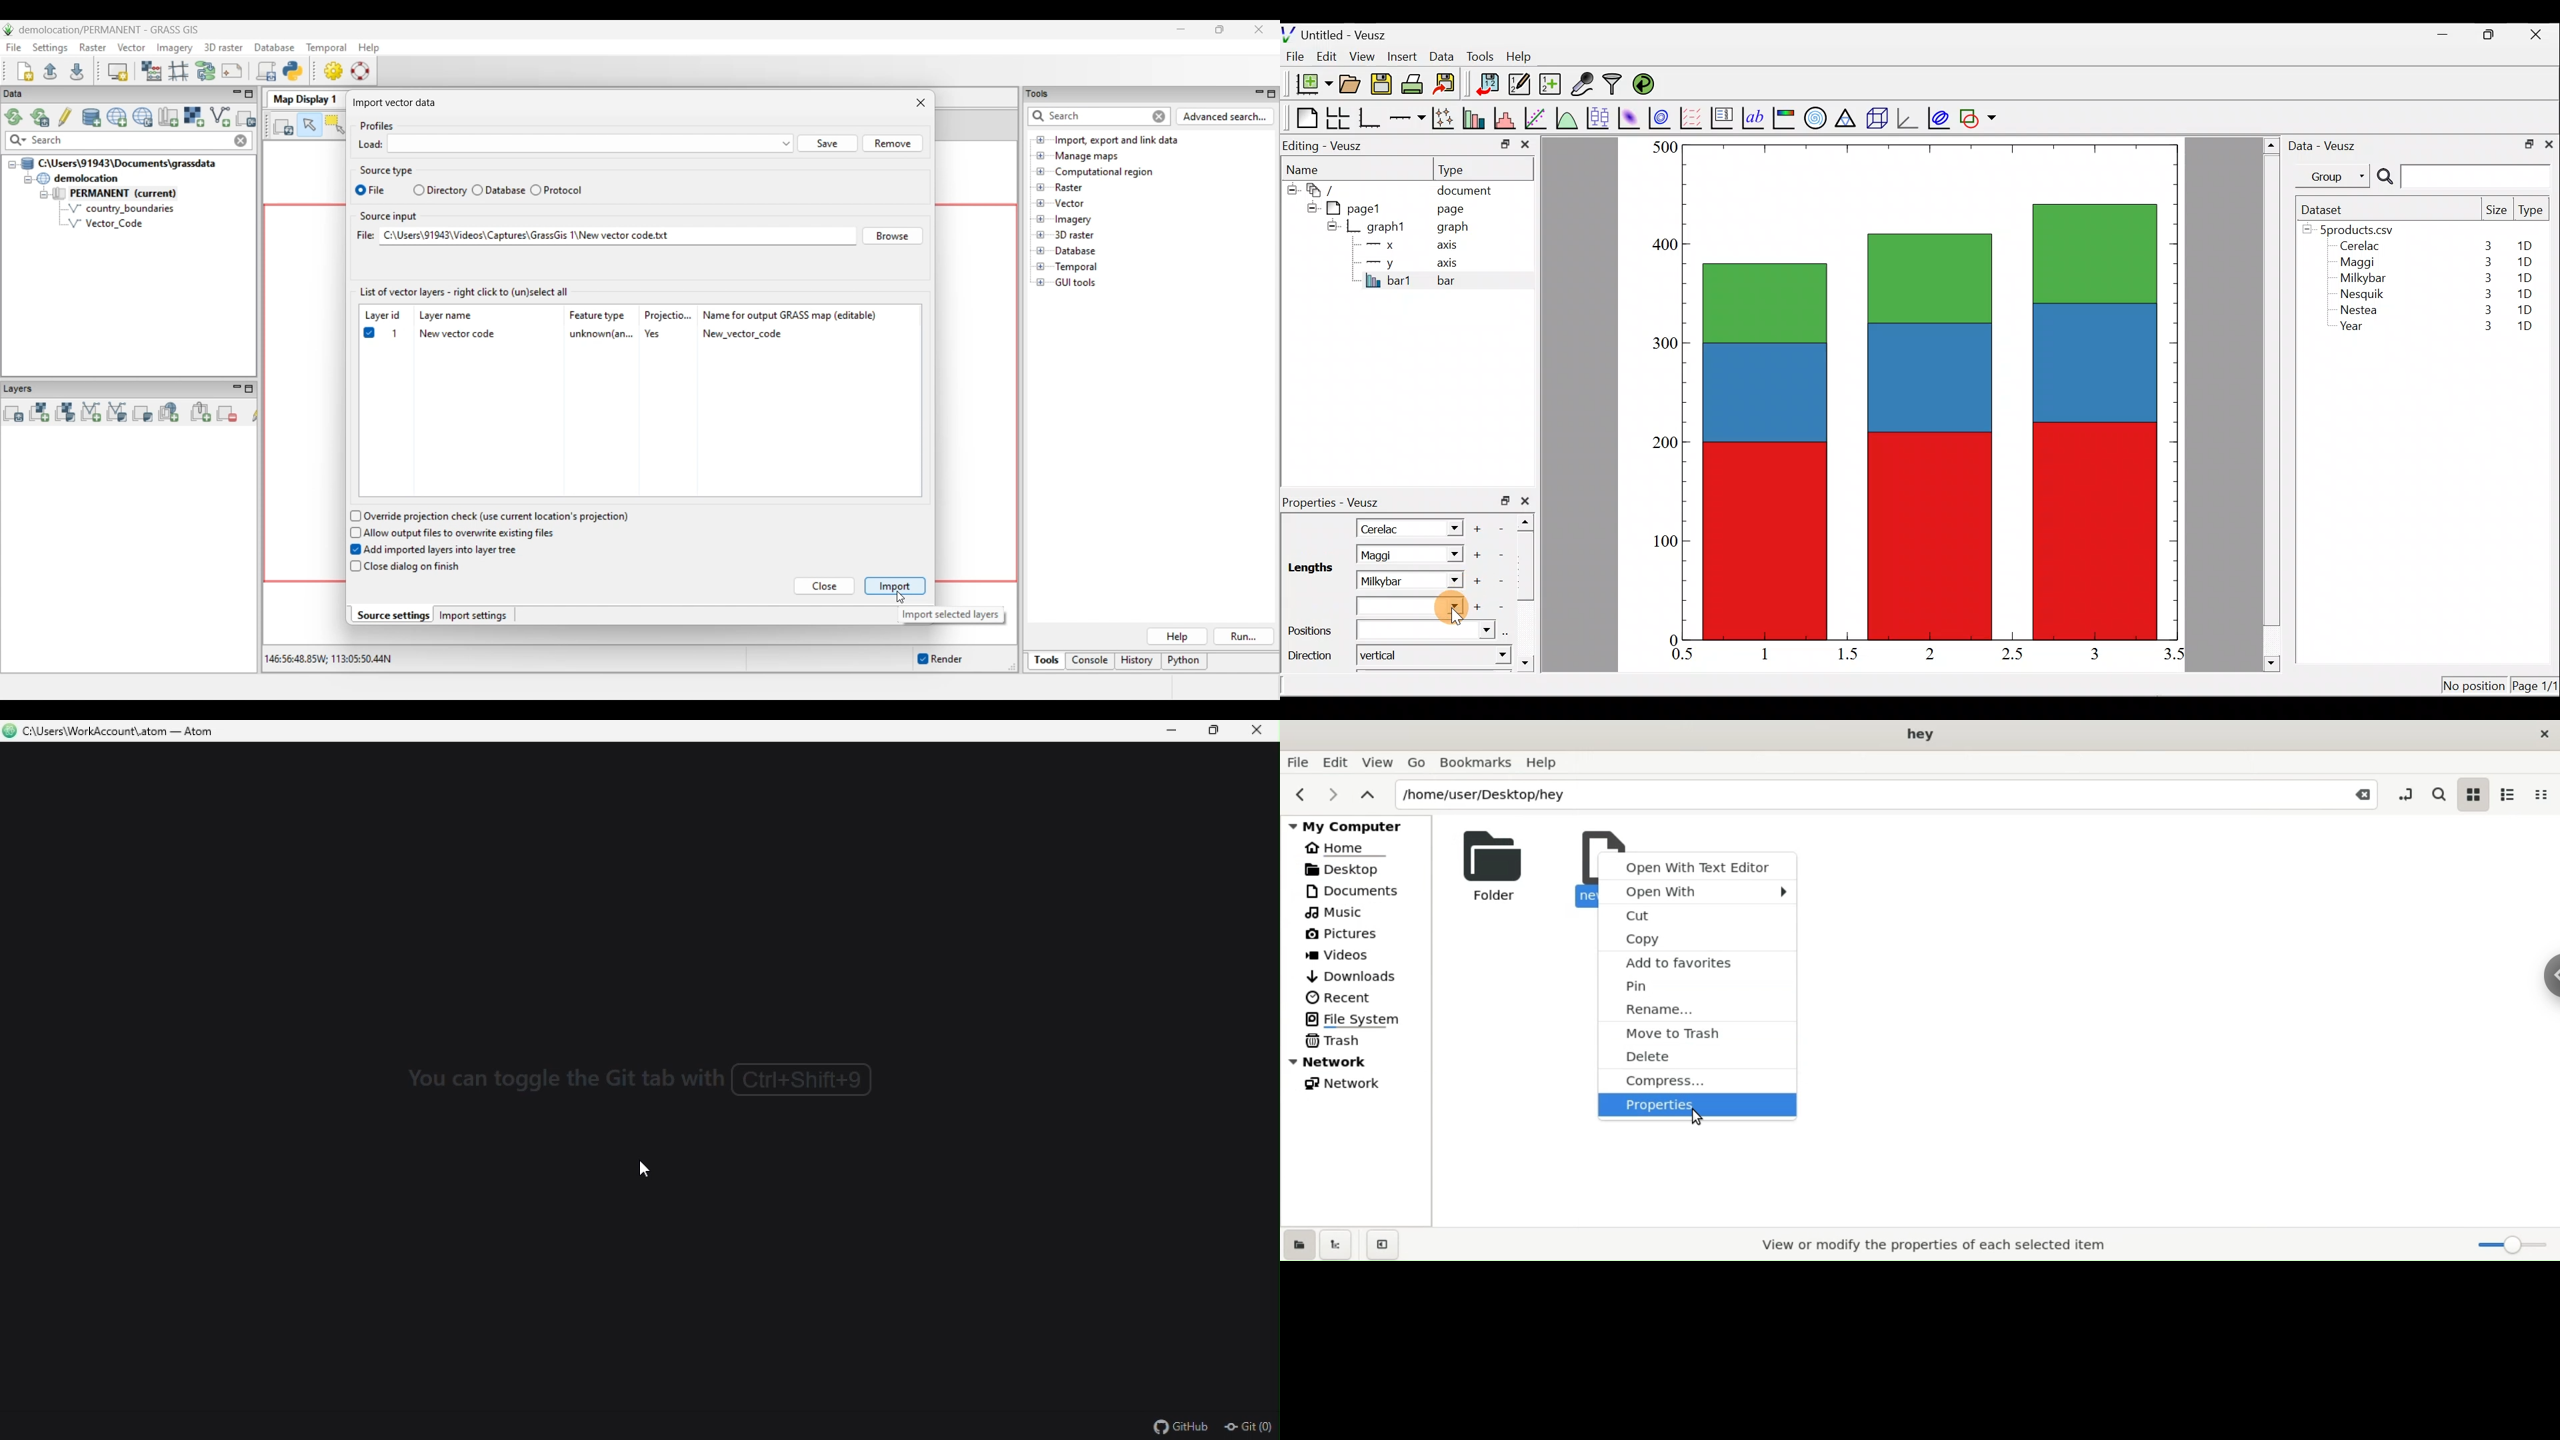  I want to click on 0.5, so click(1683, 656).